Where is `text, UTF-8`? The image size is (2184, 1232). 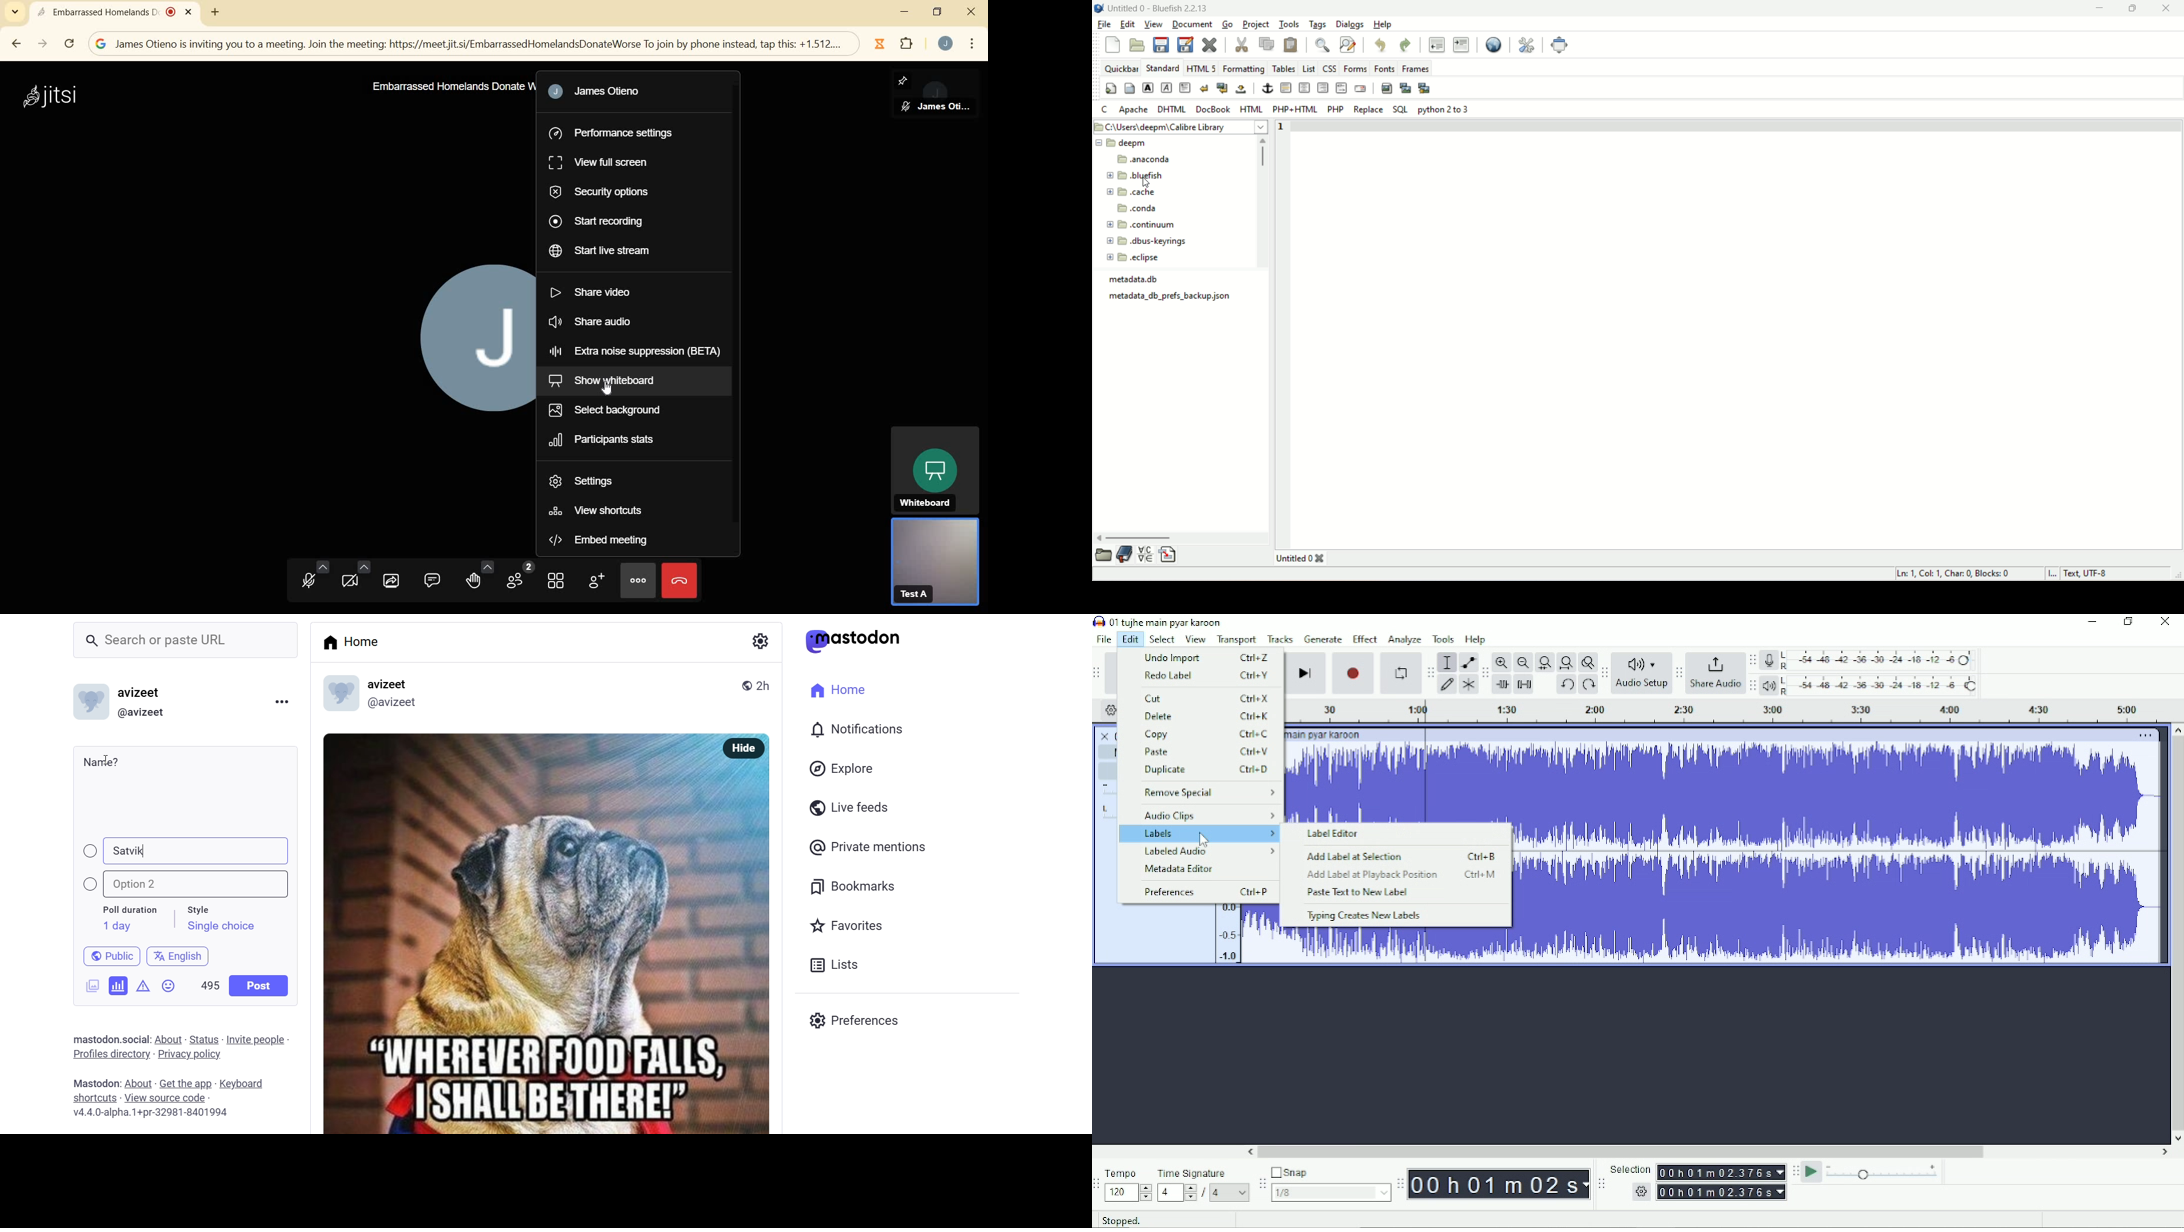 text, UTF-8 is located at coordinates (2093, 574).